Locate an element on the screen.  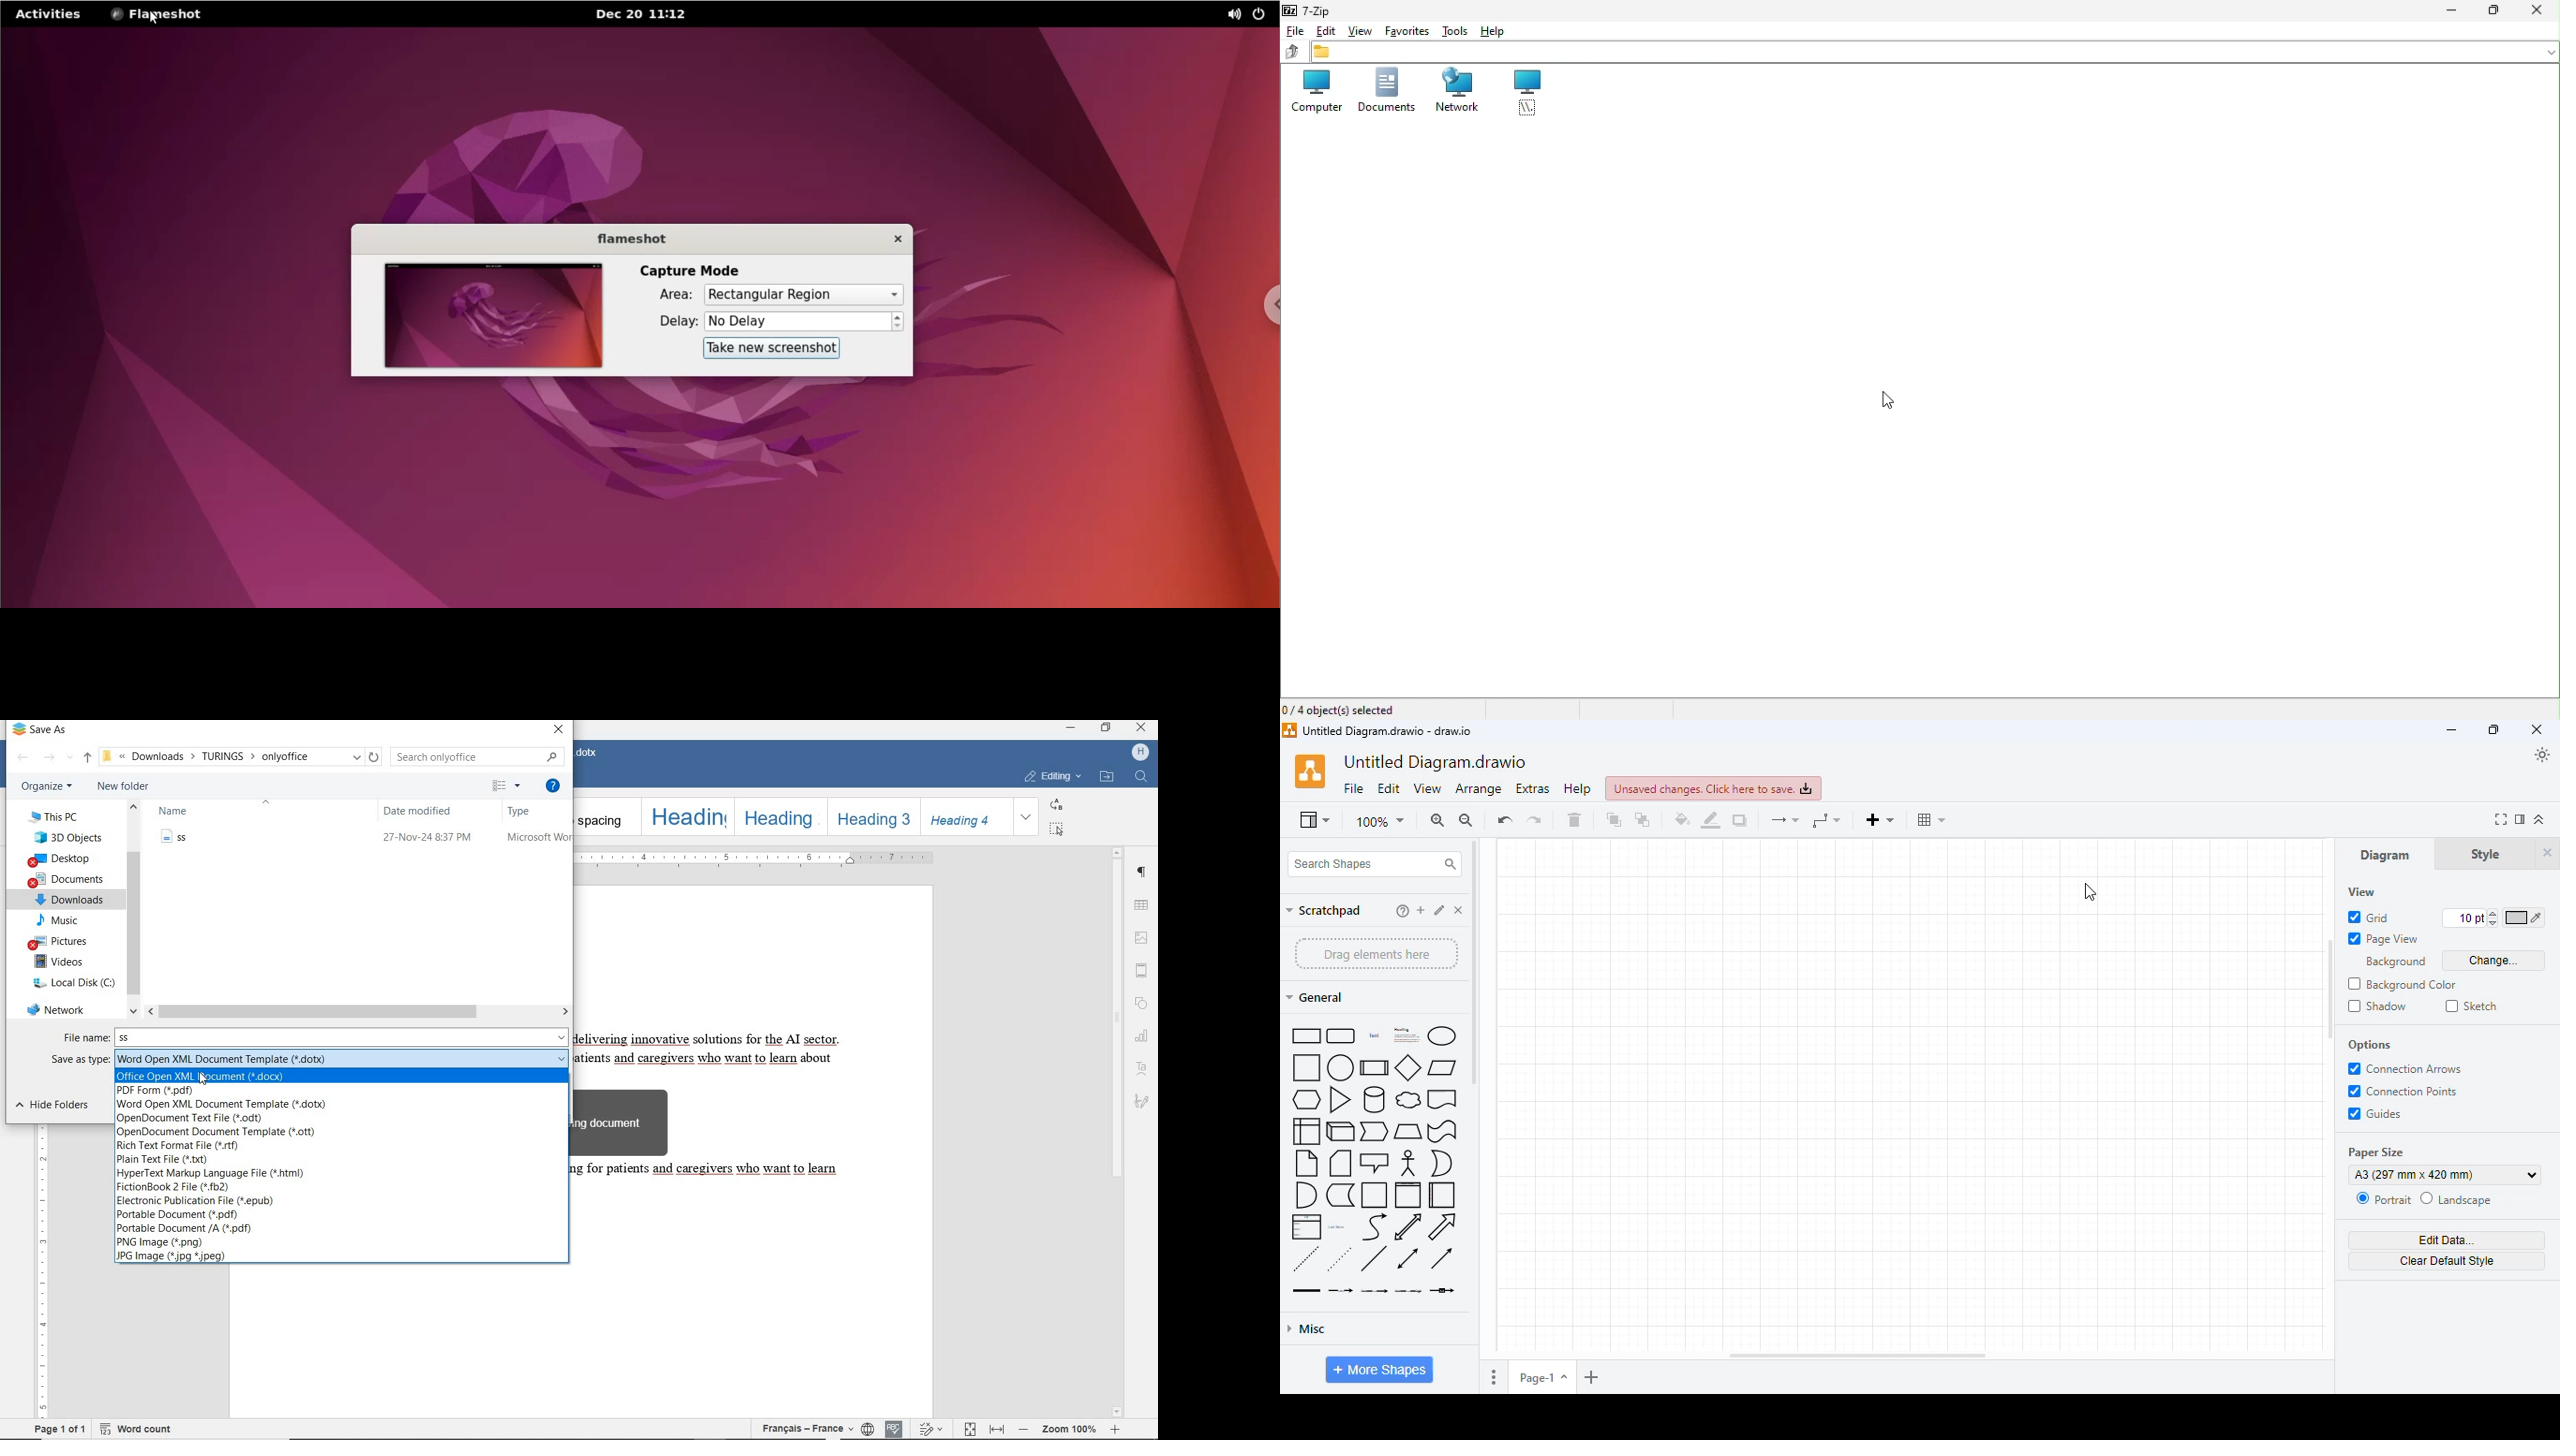
or is located at coordinates (1441, 1164).